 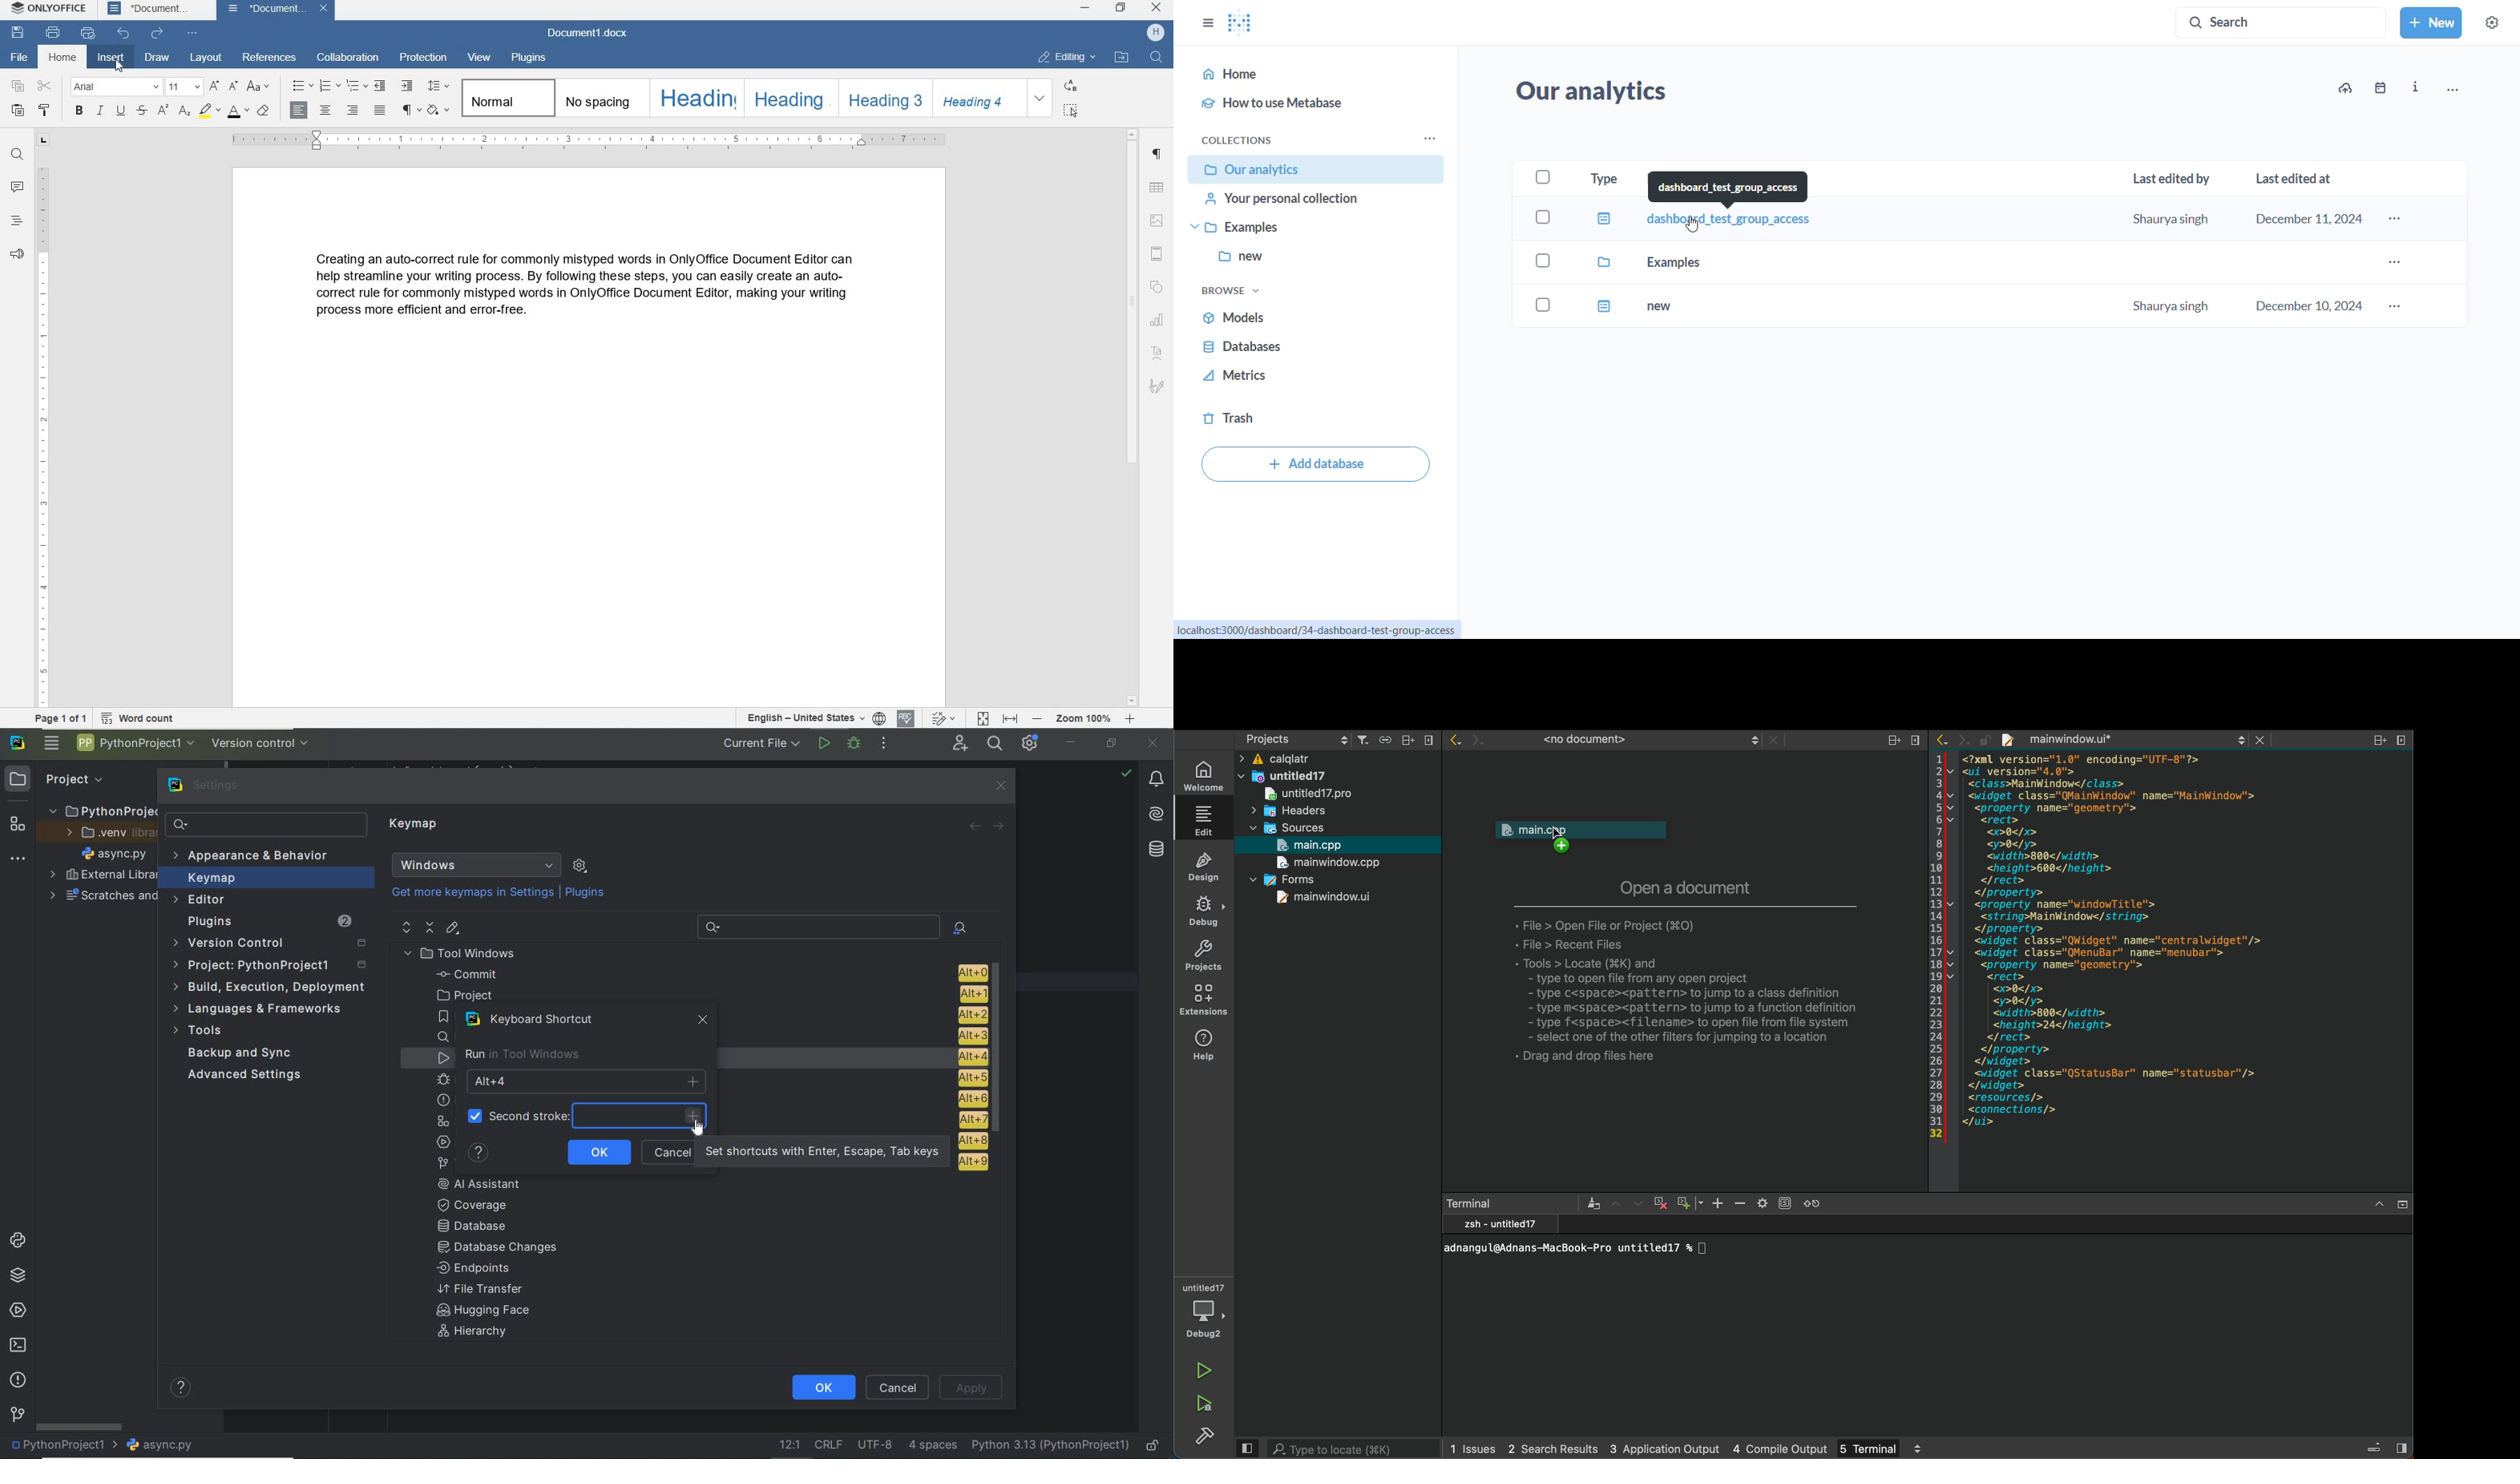 I want to click on PythonProject, so click(x=103, y=811).